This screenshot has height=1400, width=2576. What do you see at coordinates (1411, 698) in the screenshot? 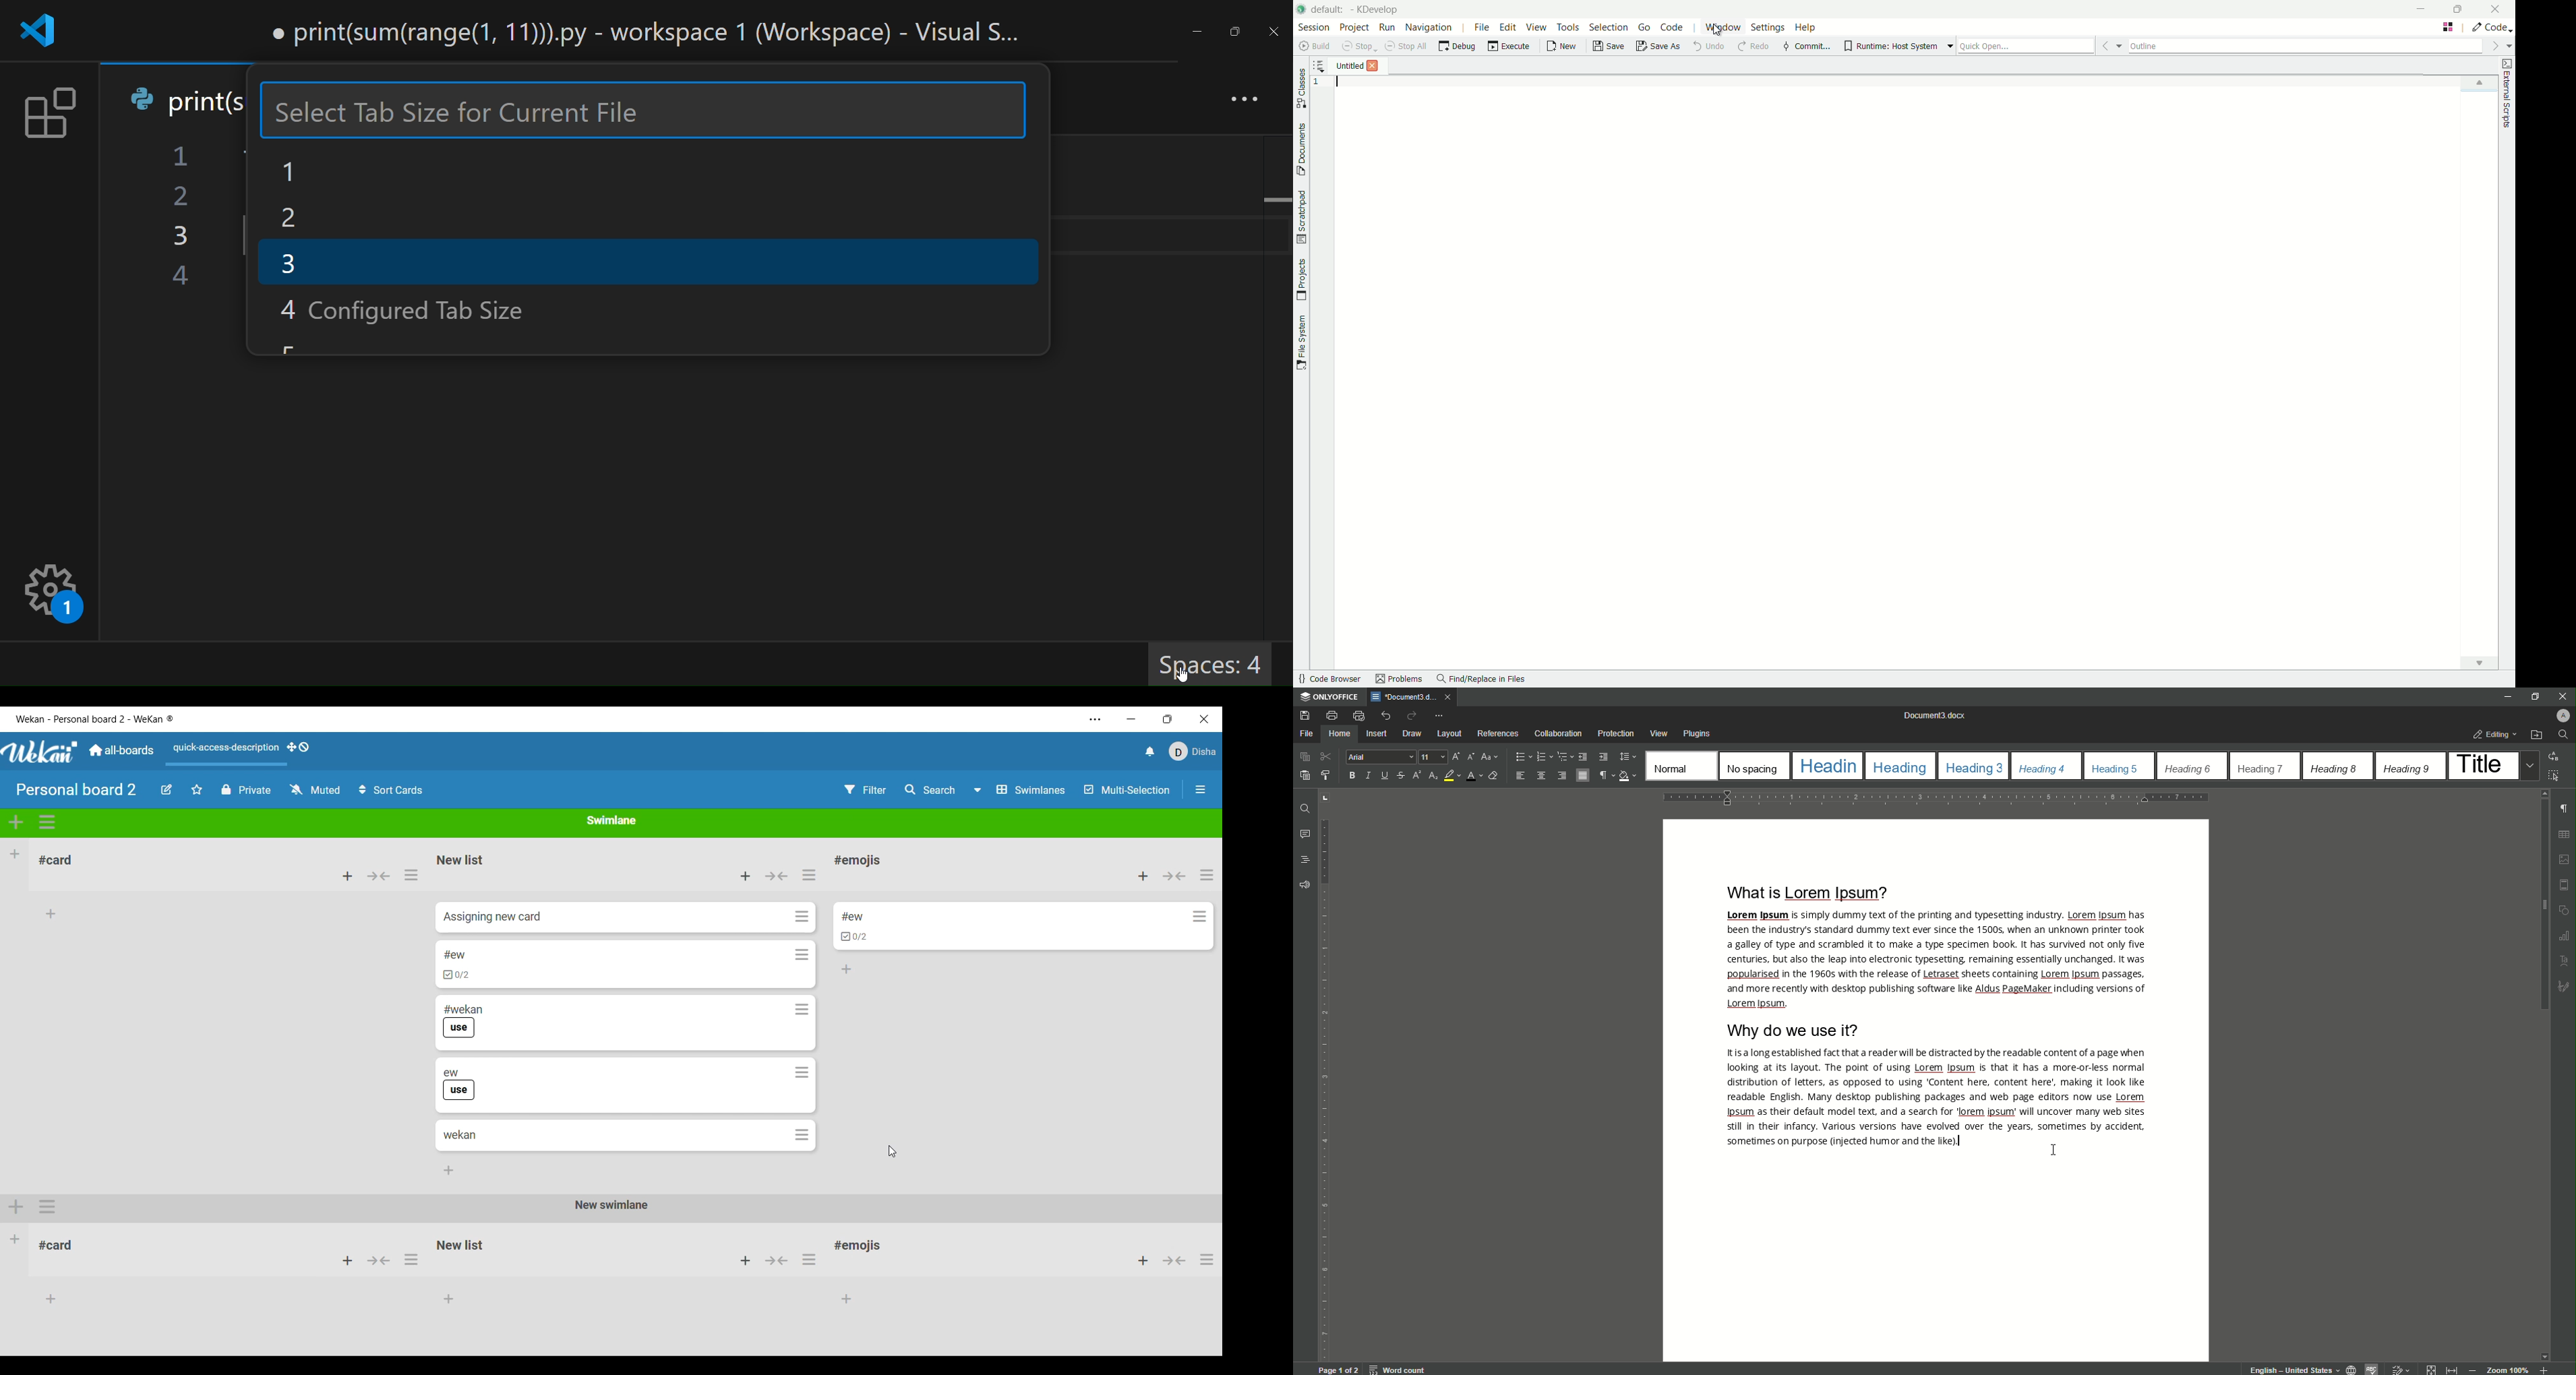
I see `Document )` at bounding box center [1411, 698].